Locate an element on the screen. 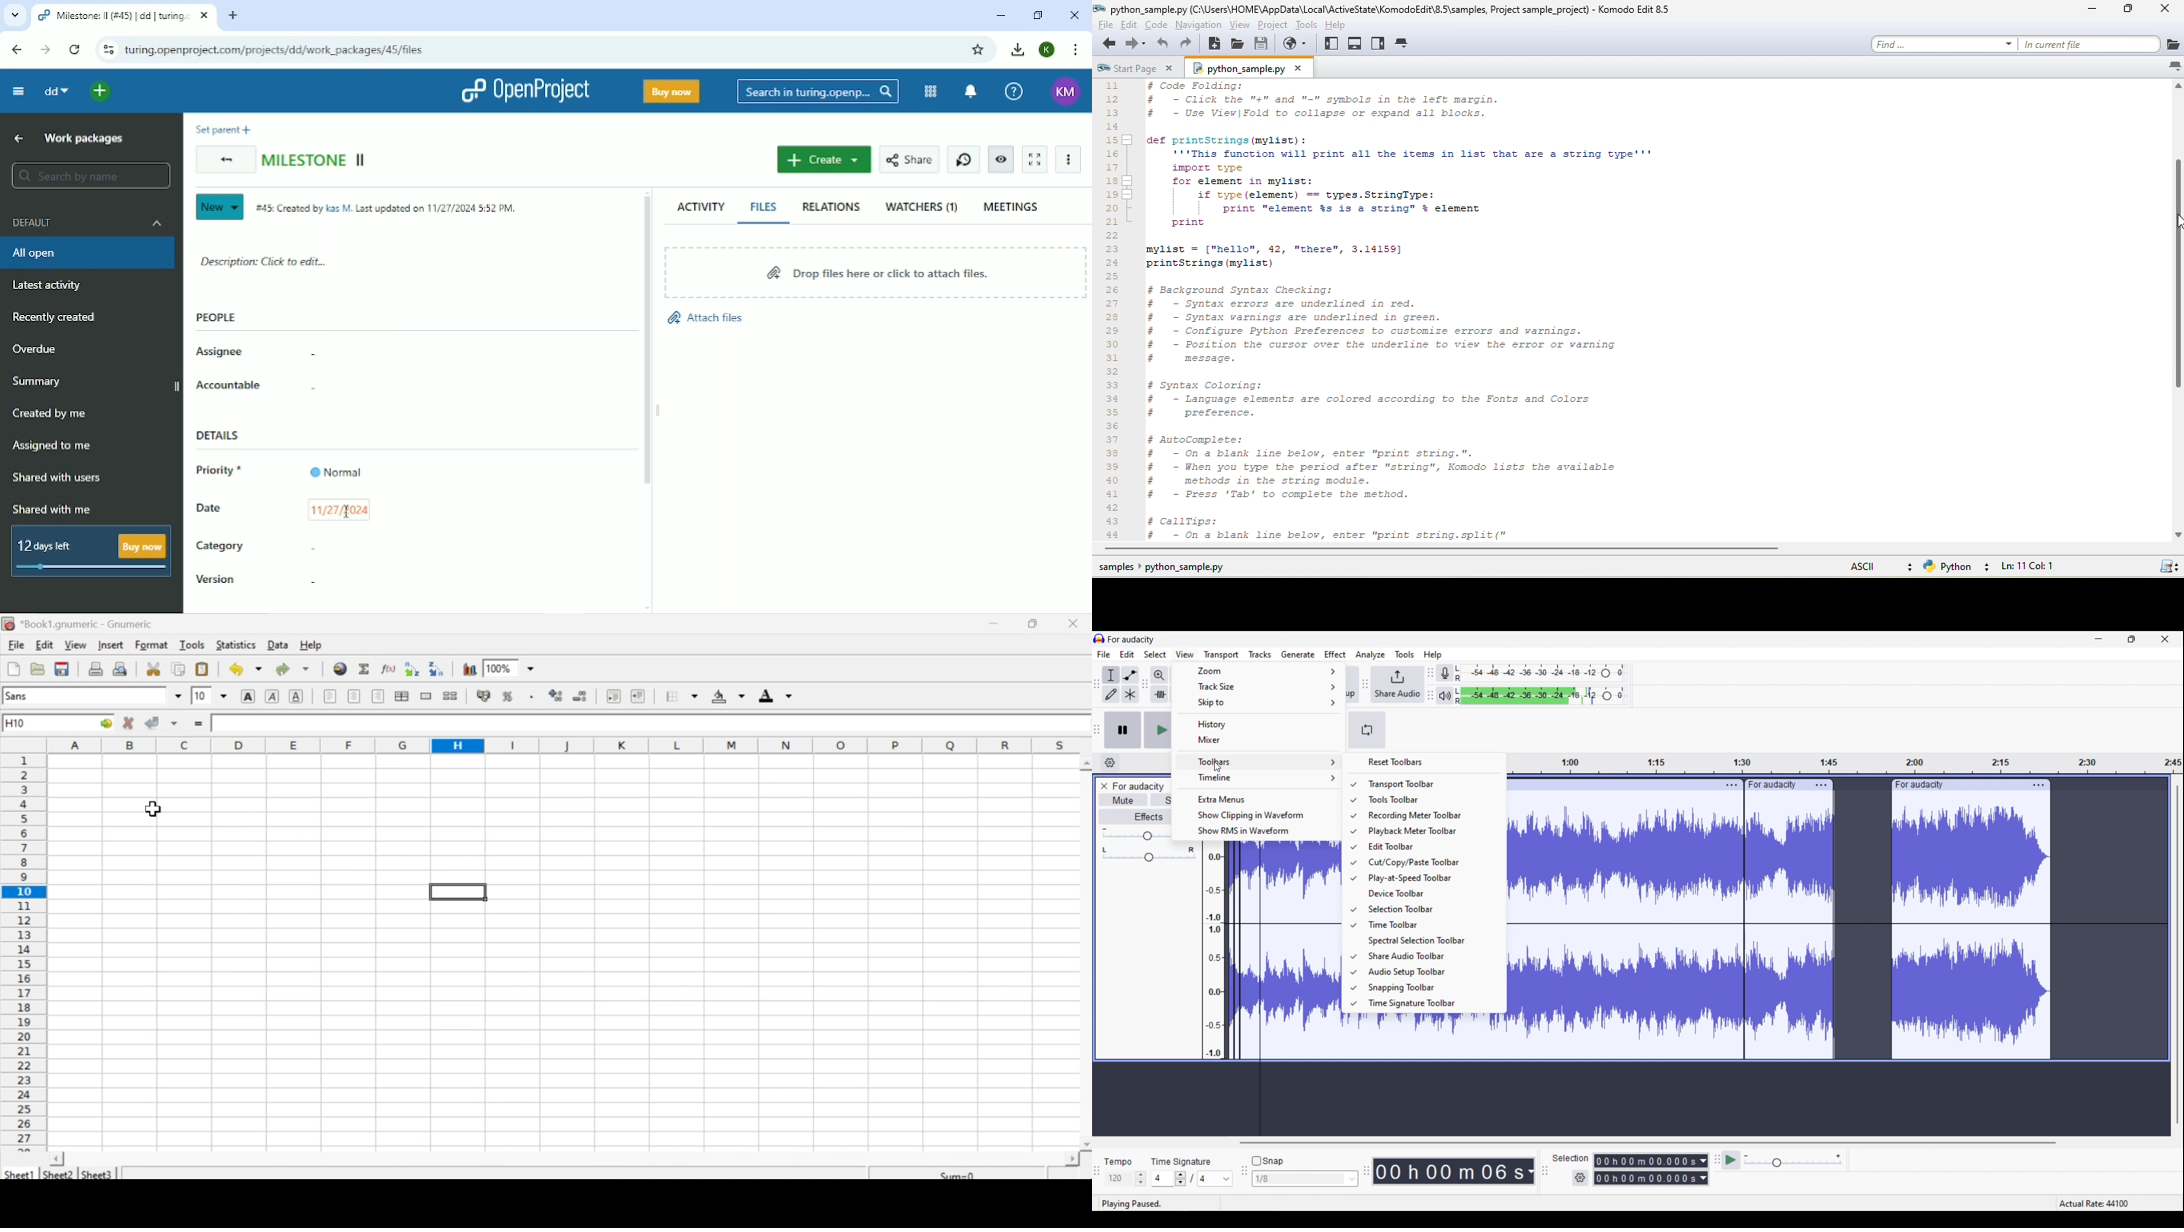  *Book1.gnumeric - Gnumeric is located at coordinates (91, 623).